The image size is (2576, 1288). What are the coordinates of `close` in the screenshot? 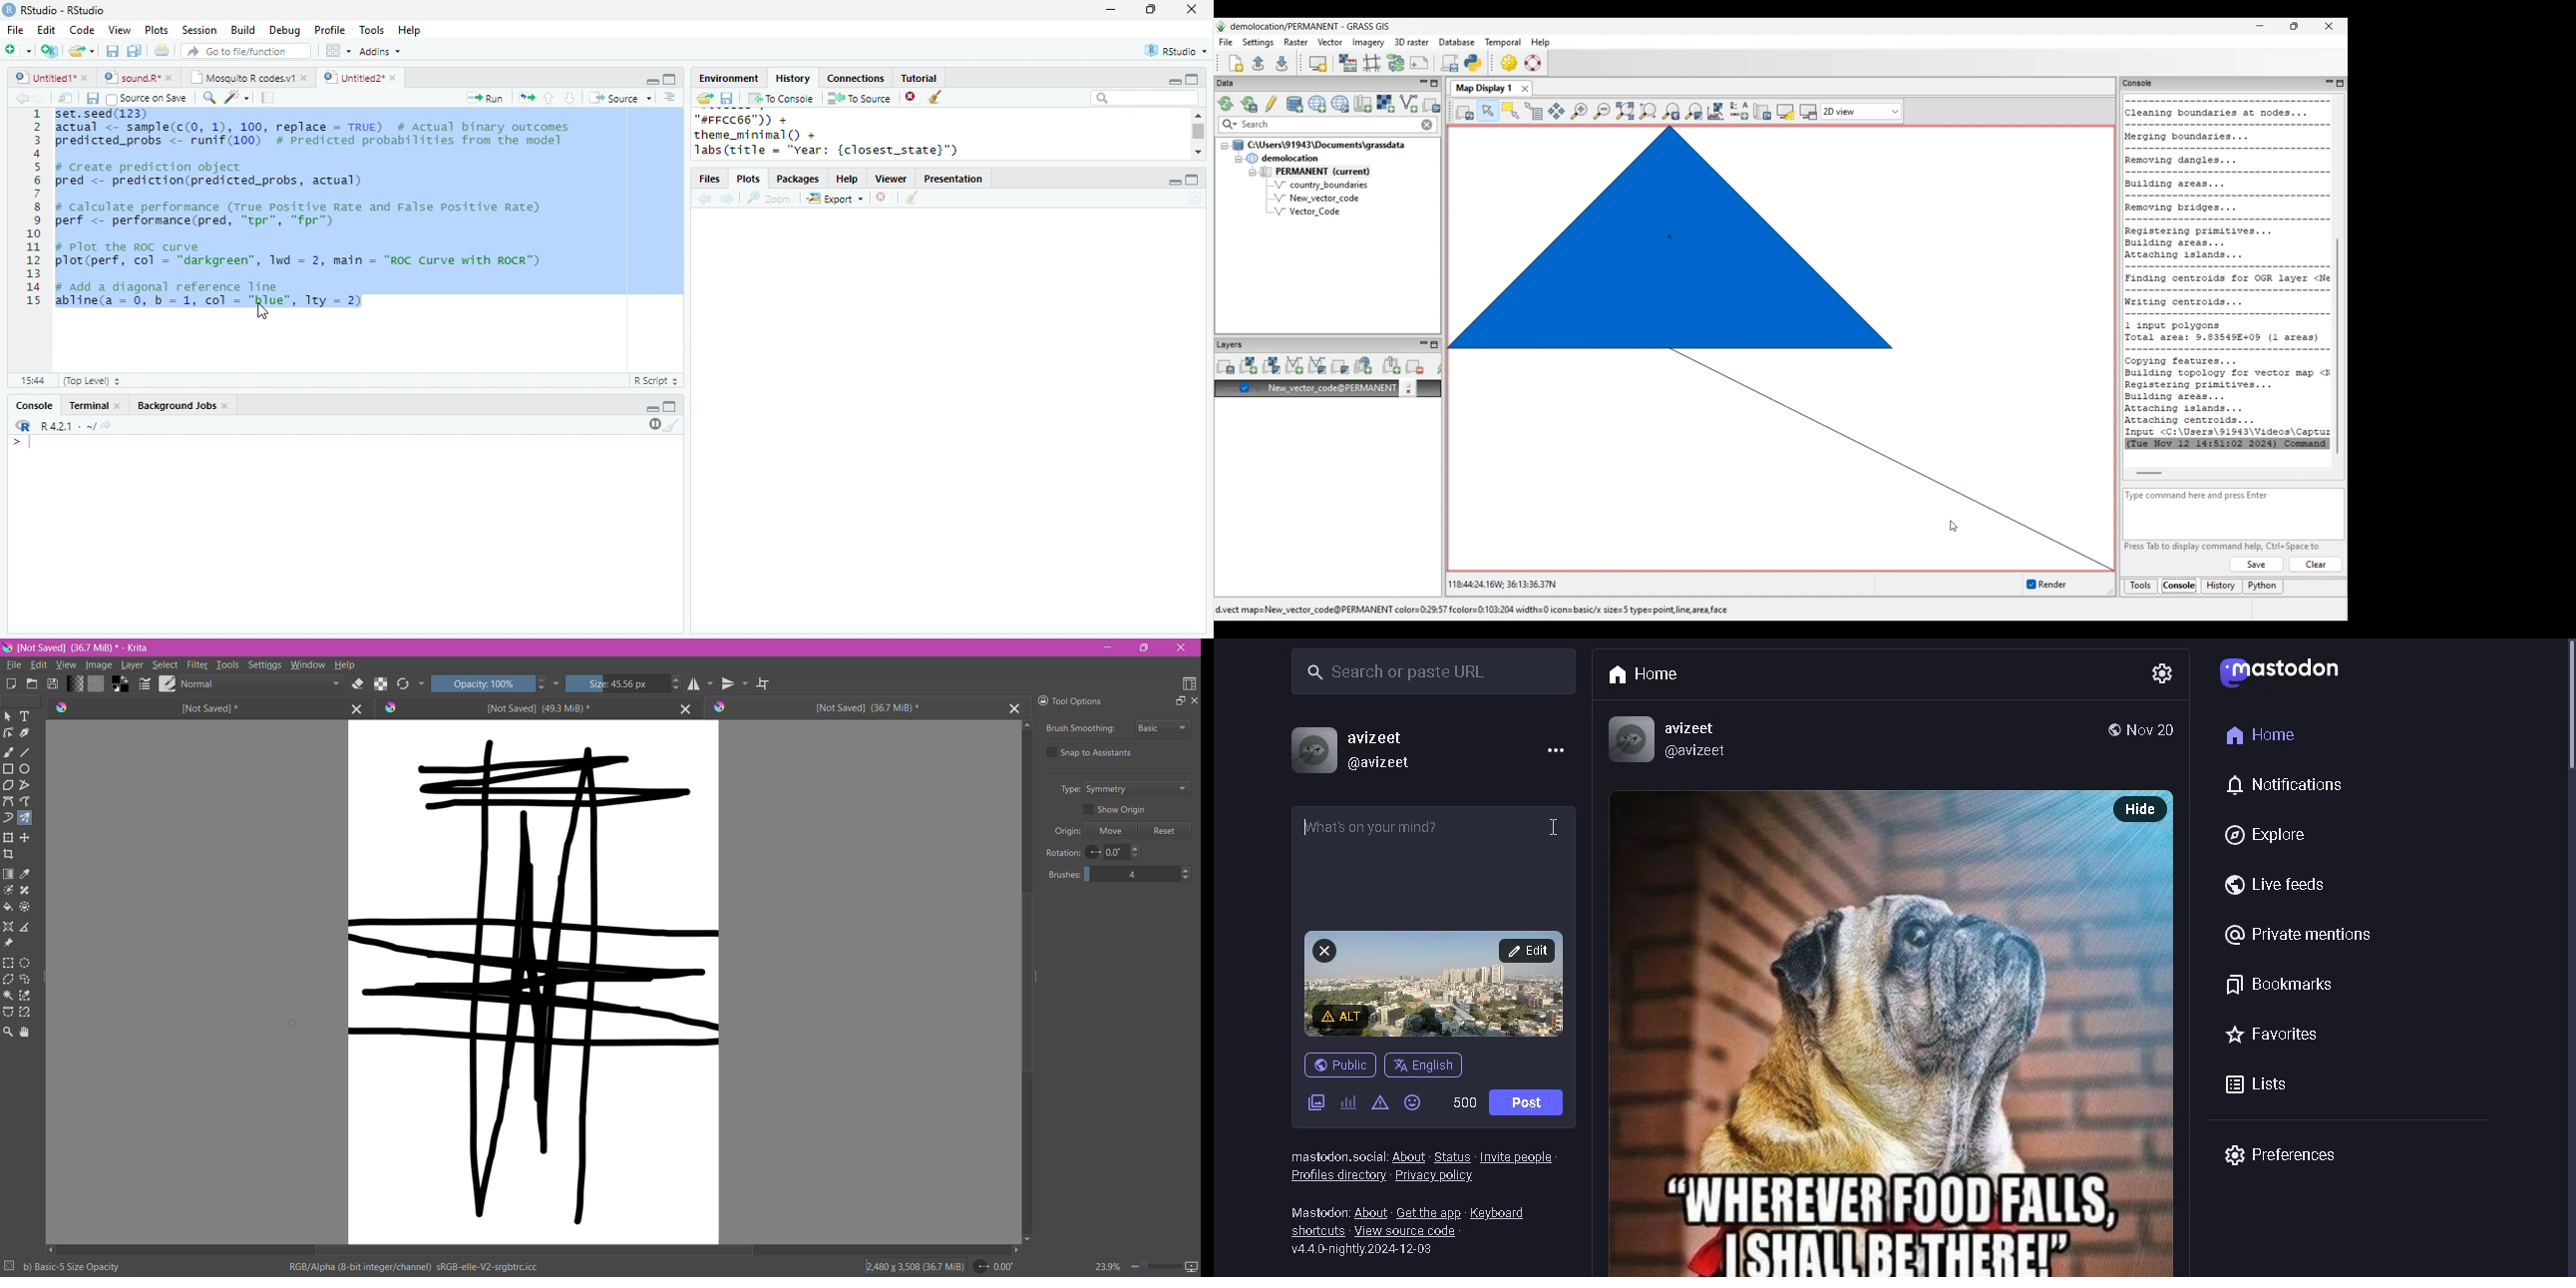 It's located at (396, 78).